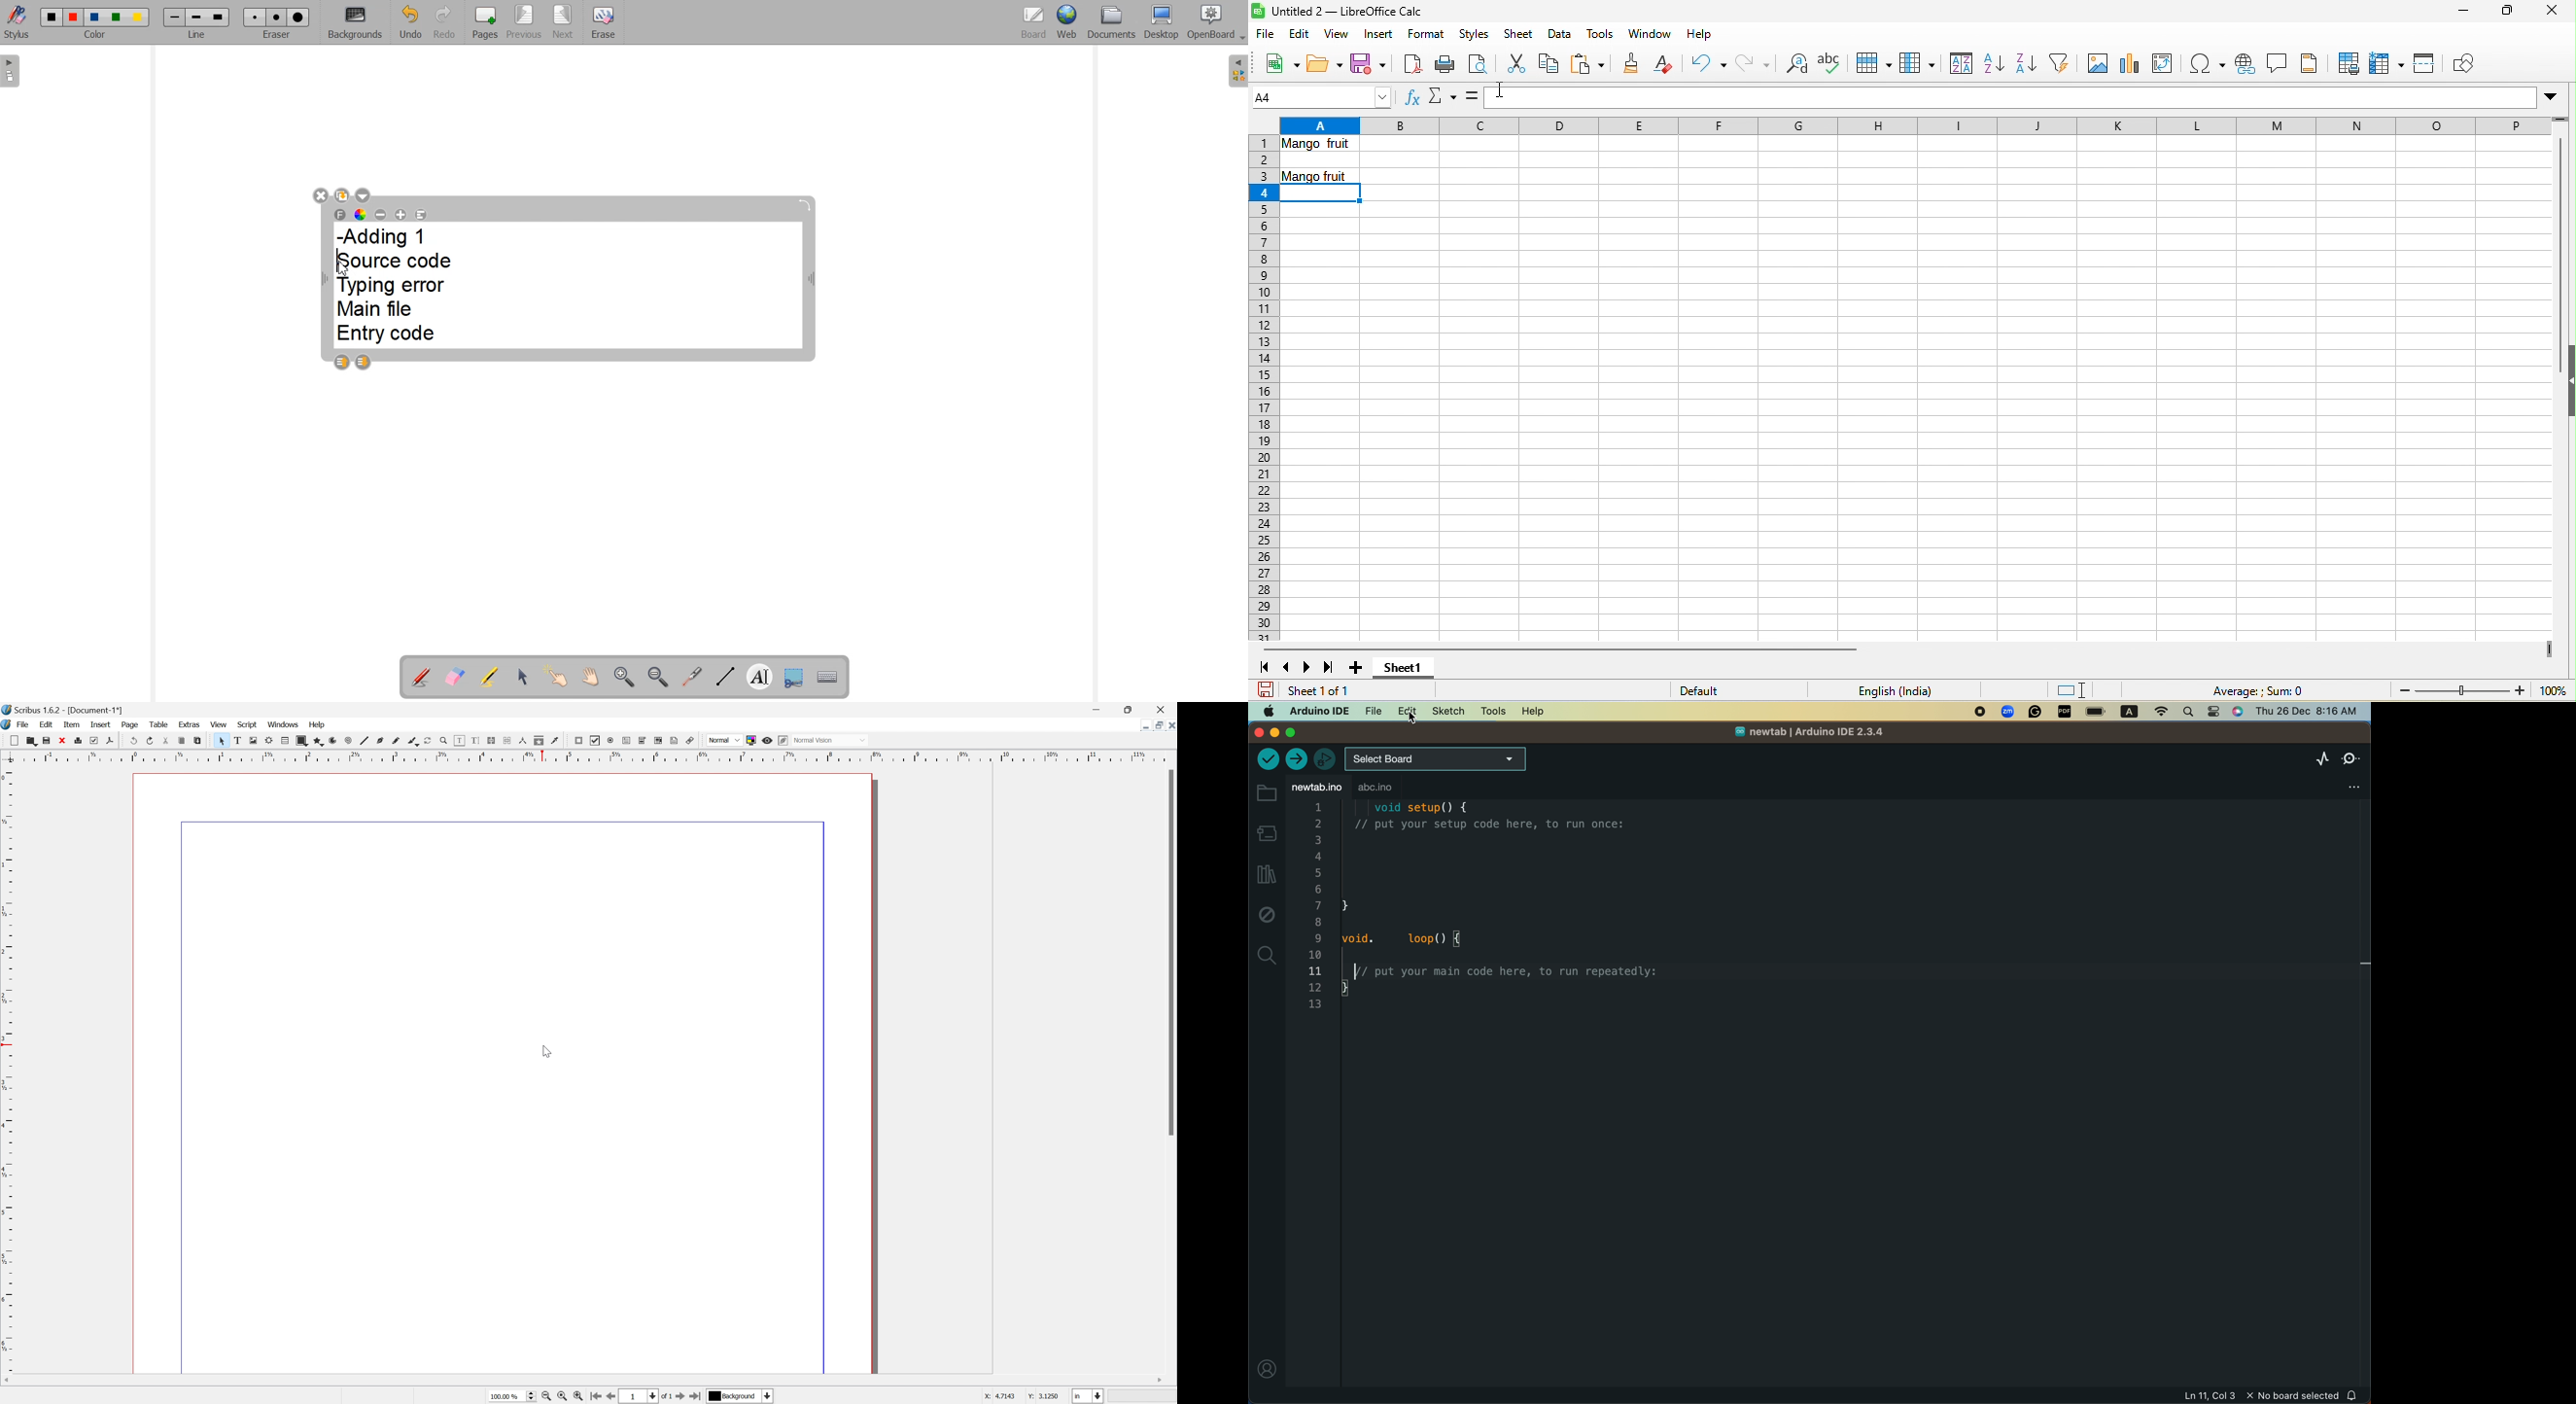 The height and width of the screenshot is (1428, 2576). What do you see at coordinates (545, 1053) in the screenshot?
I see `Cursor` at bounding box center [545, 1053].